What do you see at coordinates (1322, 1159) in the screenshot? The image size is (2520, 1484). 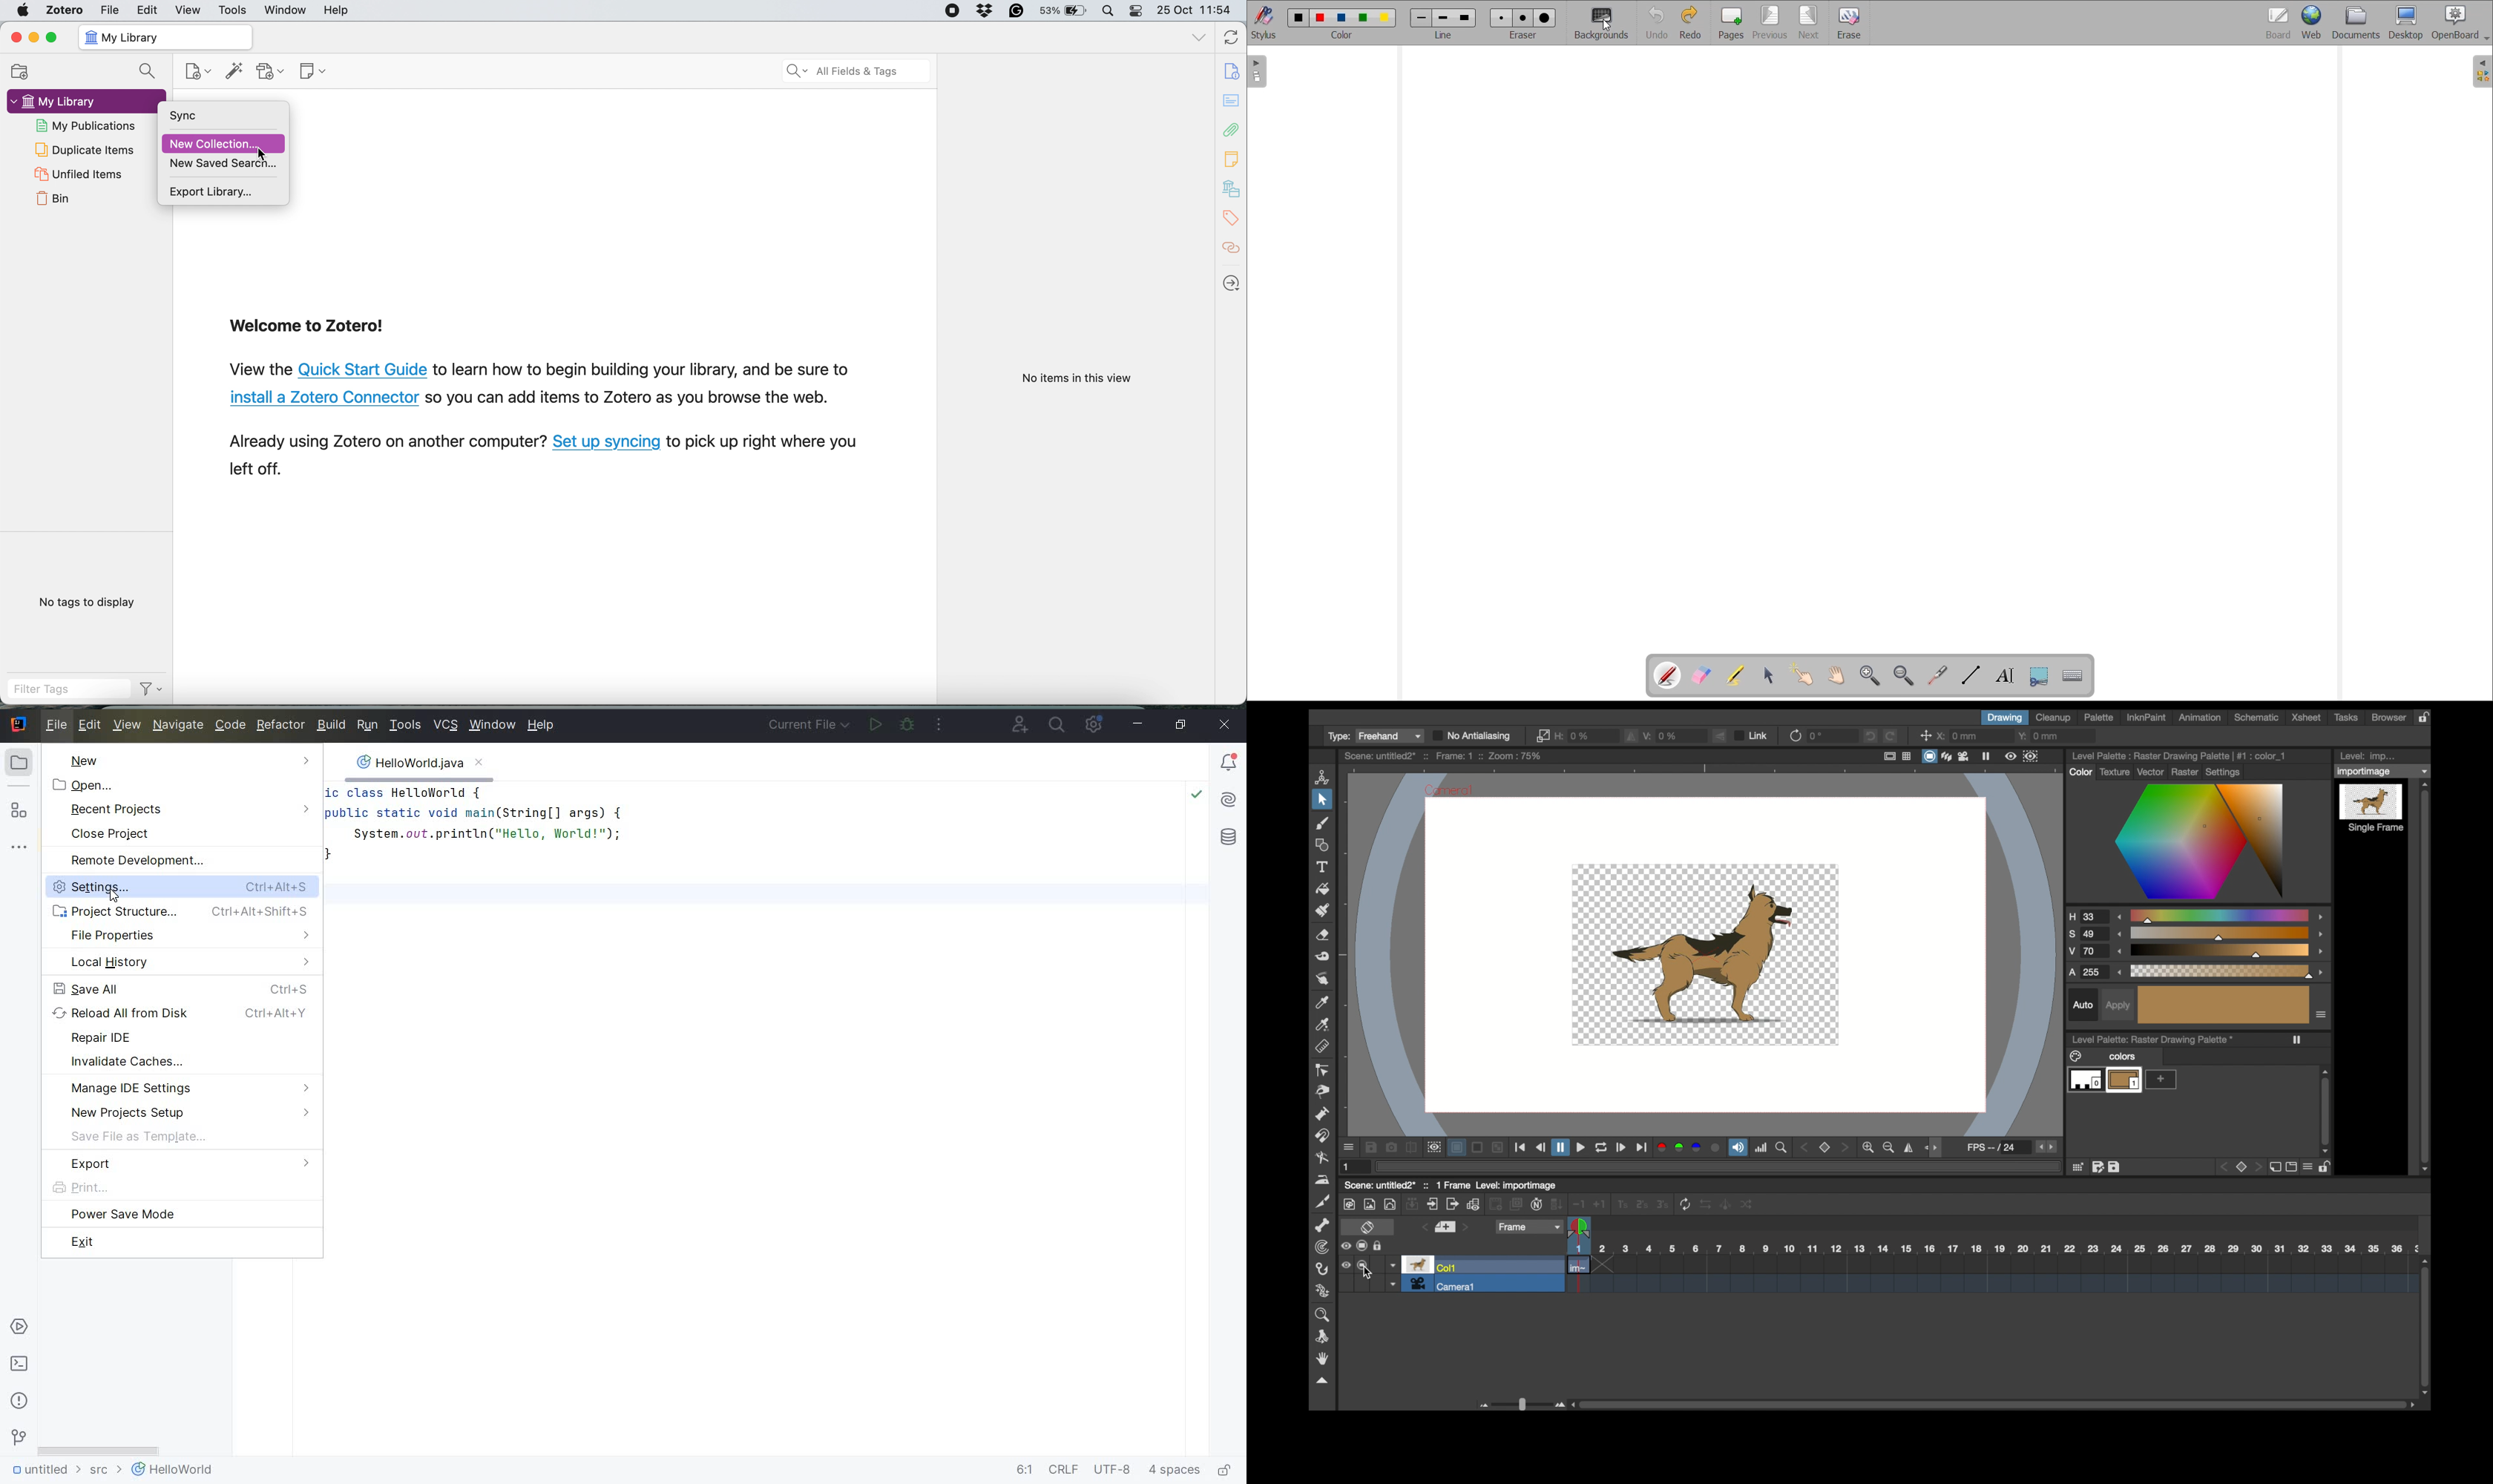 I see `blender tool` at bounding box center [1322, 1159].